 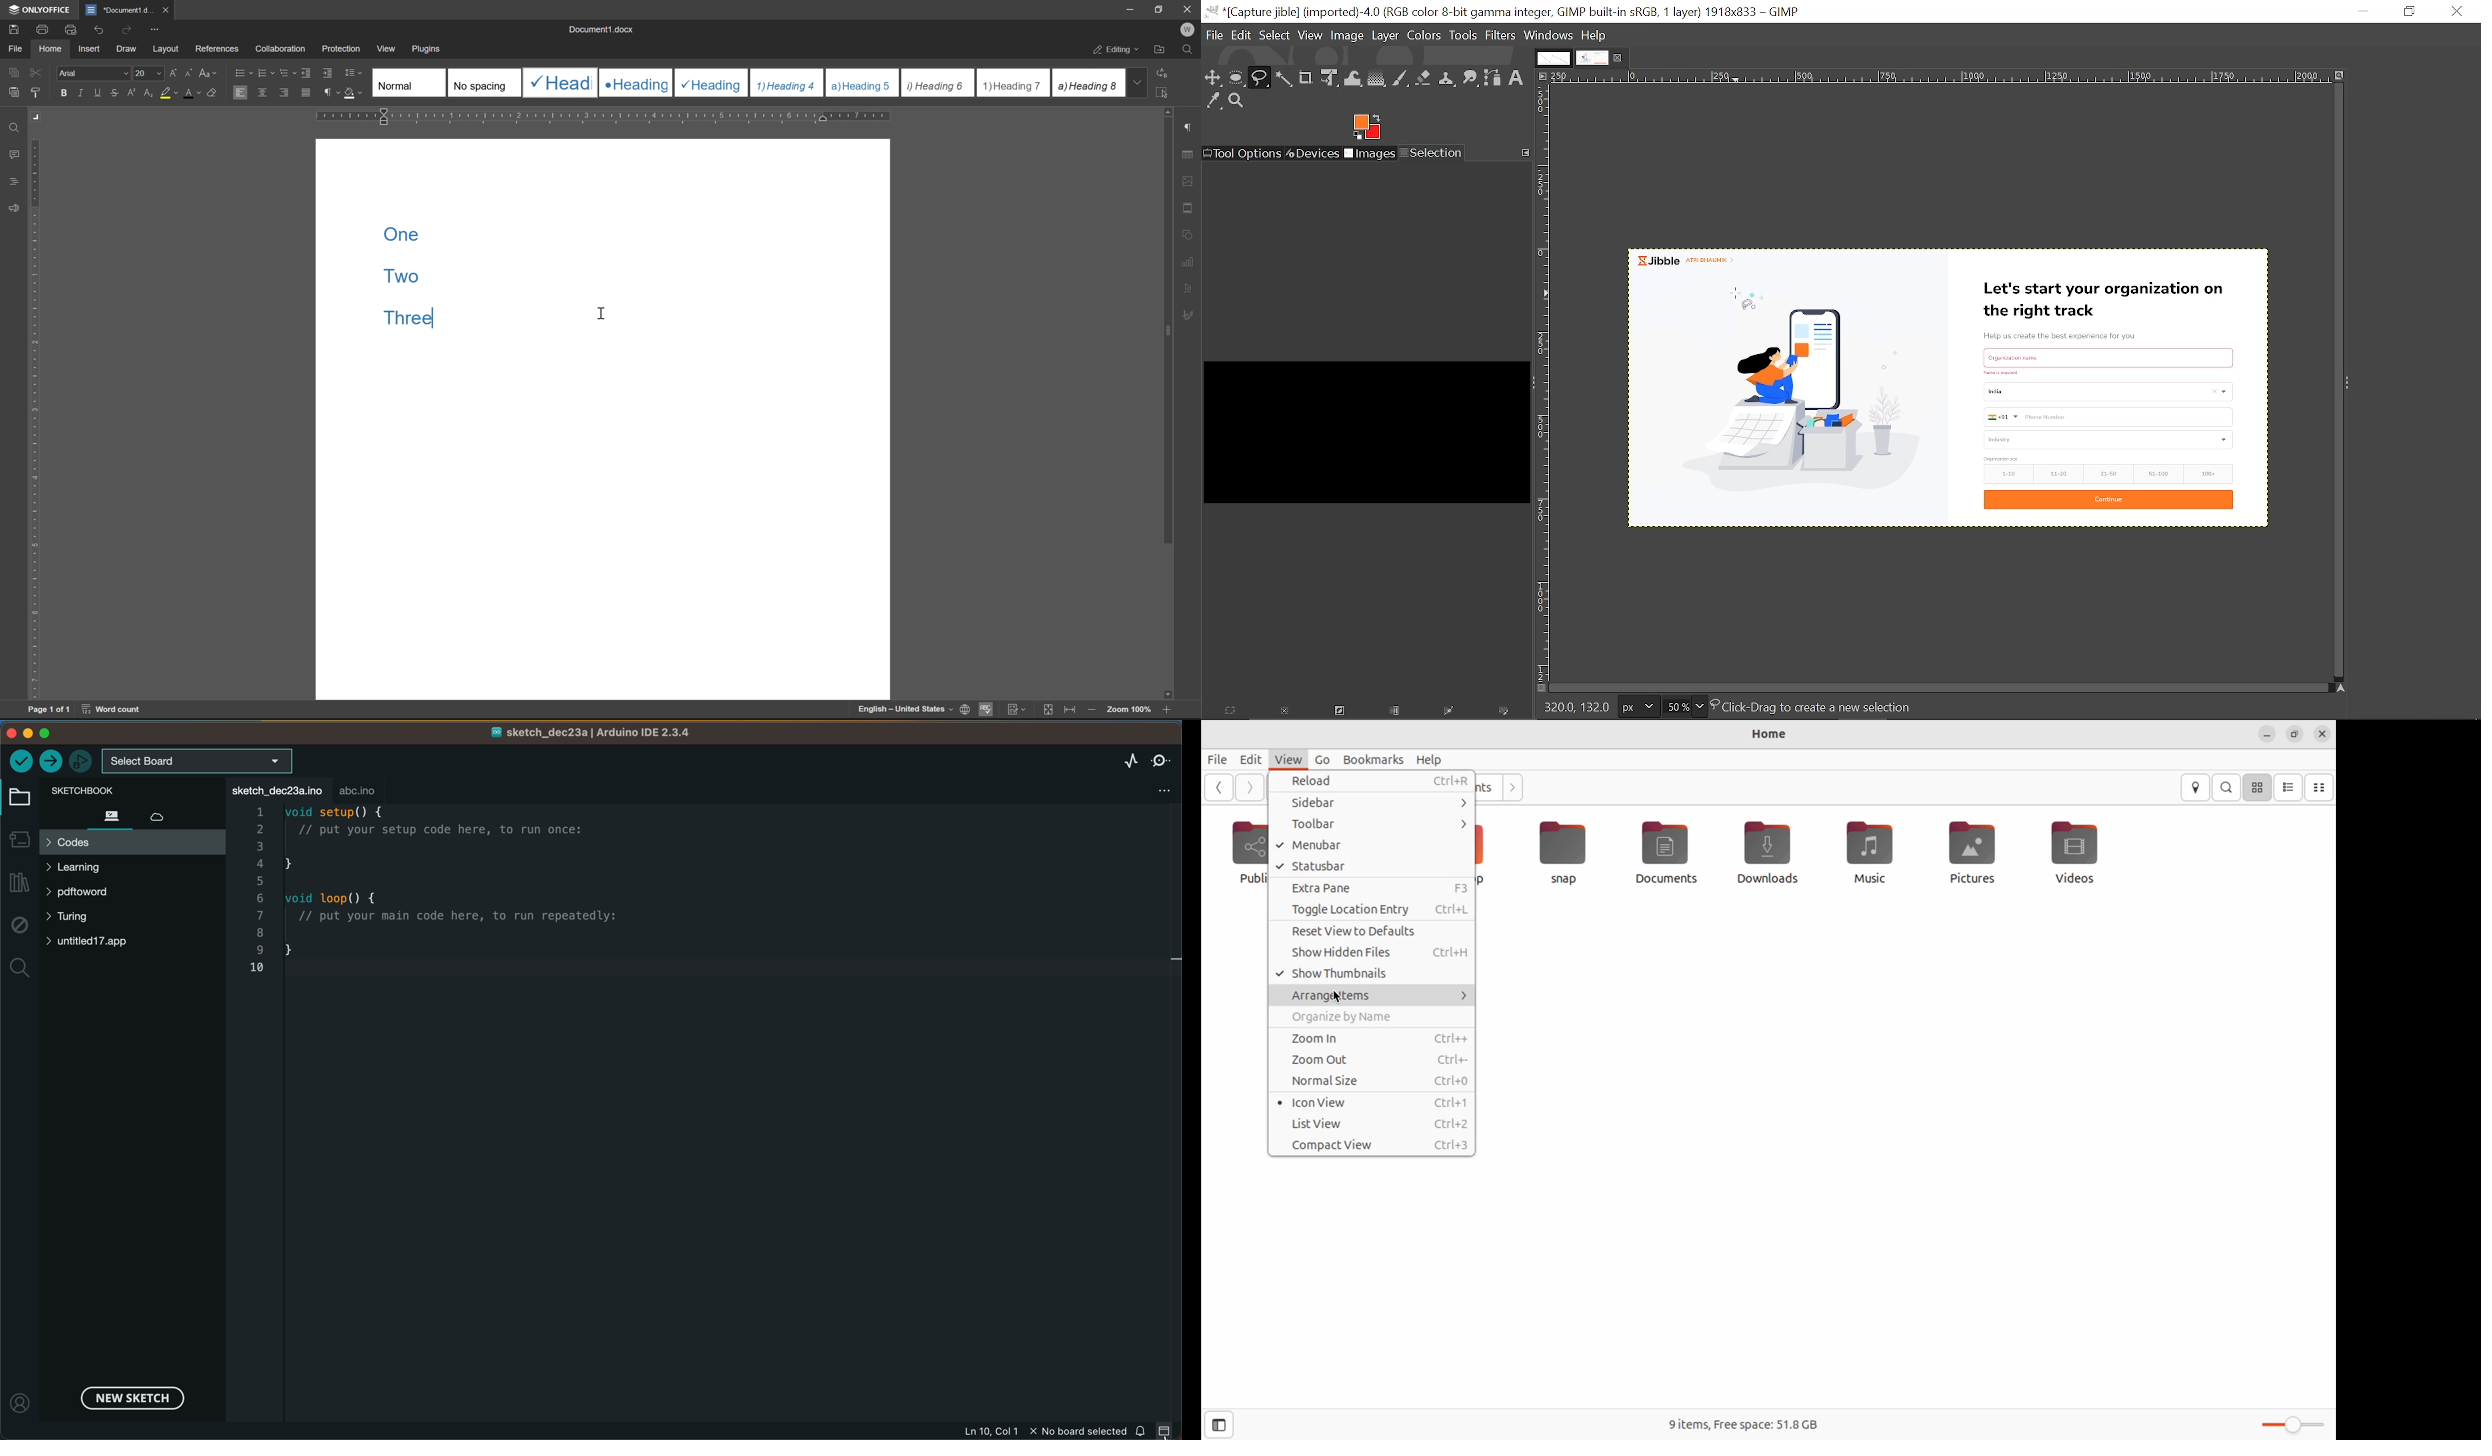 I want to click on Zoom options, so click(x=1700, y=707).